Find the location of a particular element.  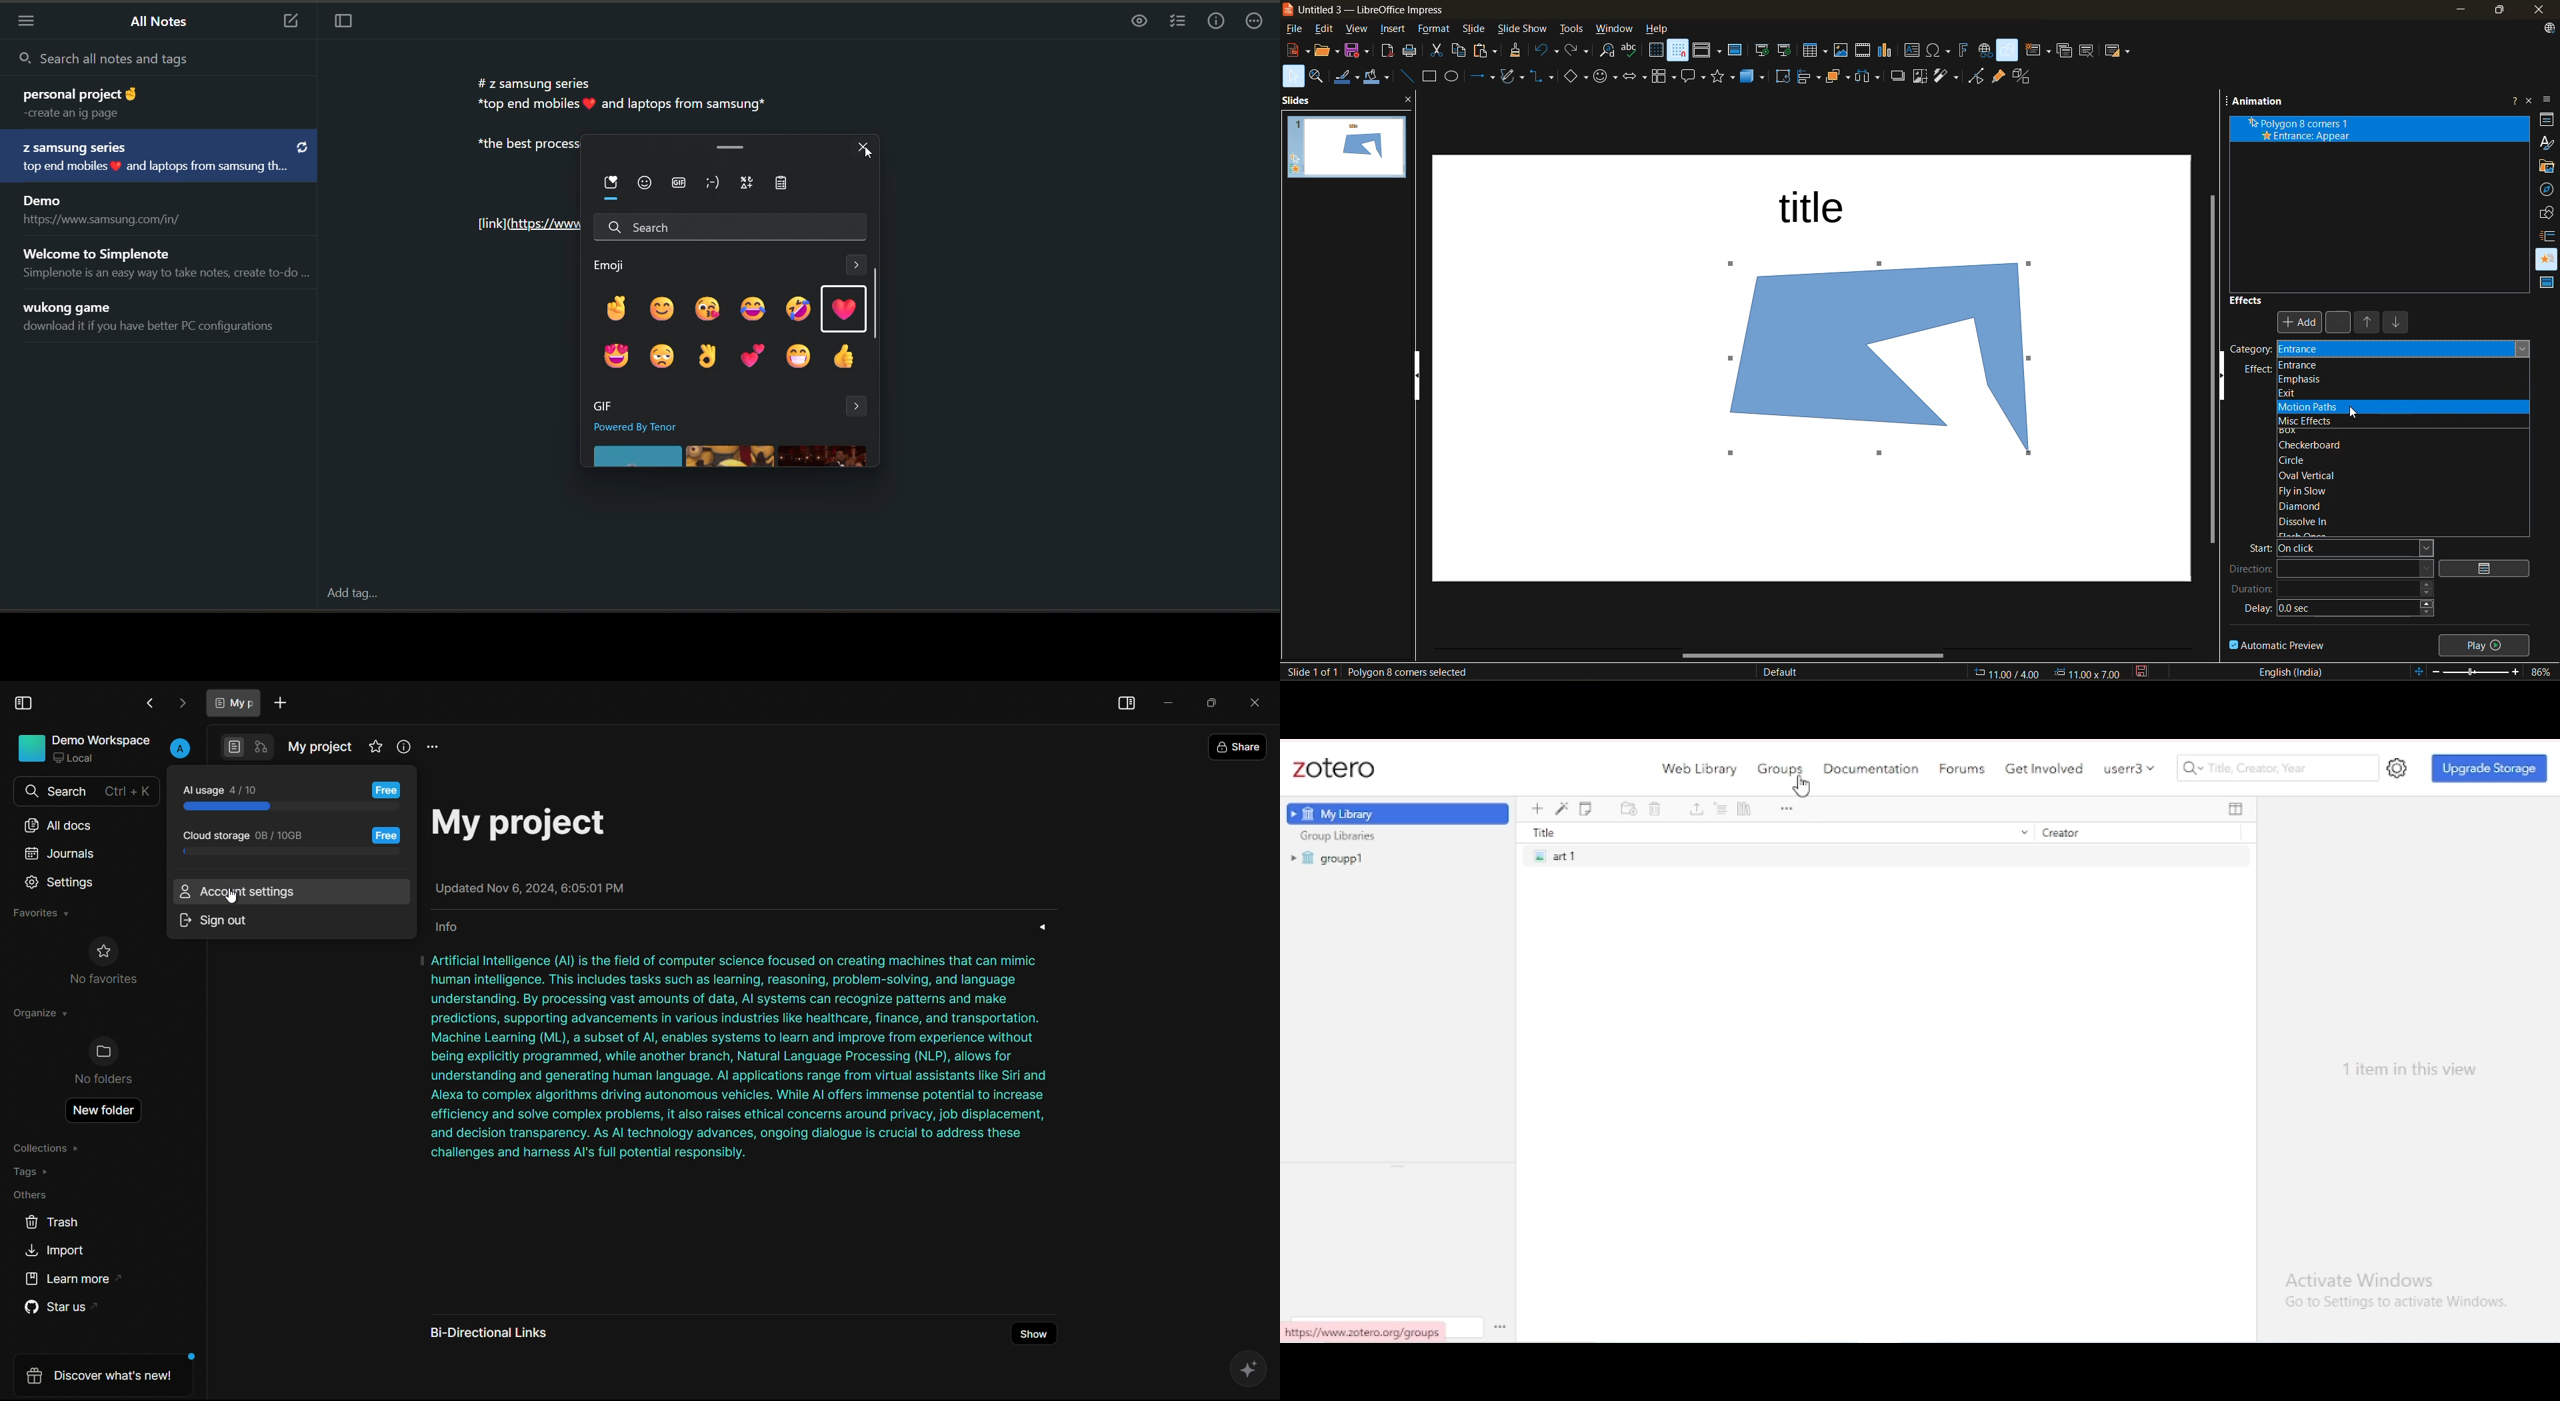

diamond is located at coordinates (2299, 507).